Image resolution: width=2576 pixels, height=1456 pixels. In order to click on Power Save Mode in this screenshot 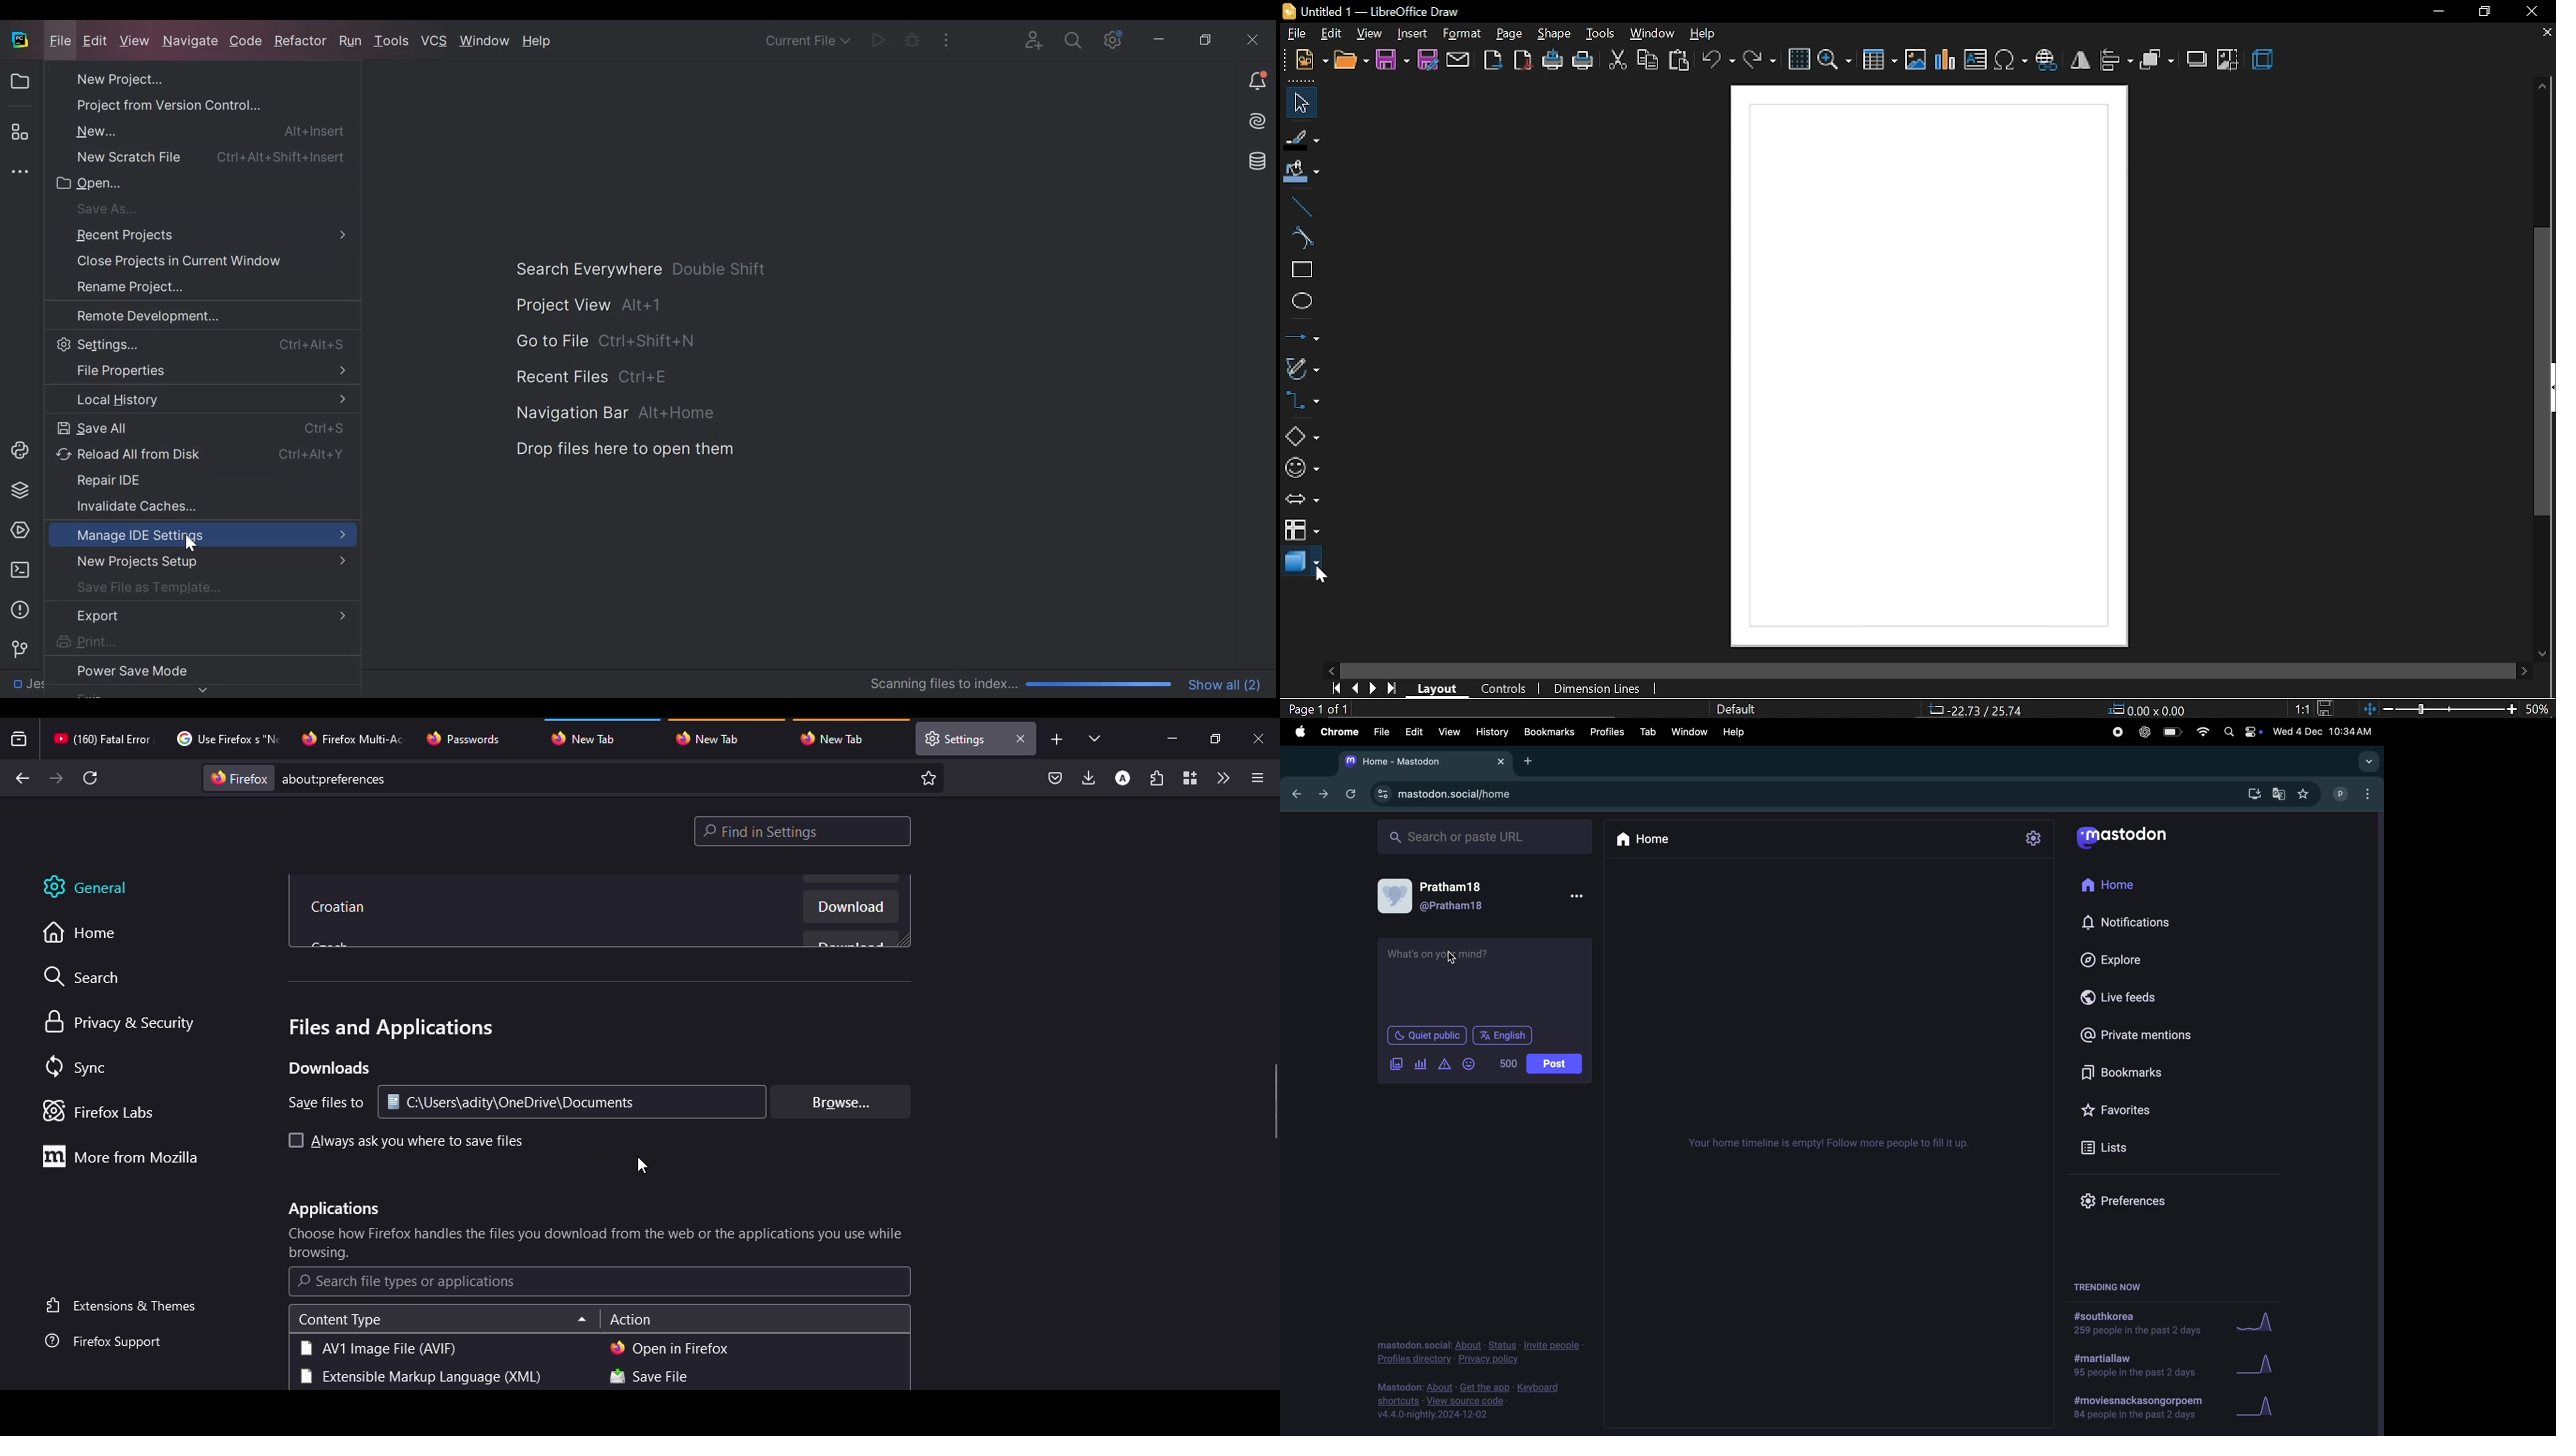, I will do `click(183, 667)`.